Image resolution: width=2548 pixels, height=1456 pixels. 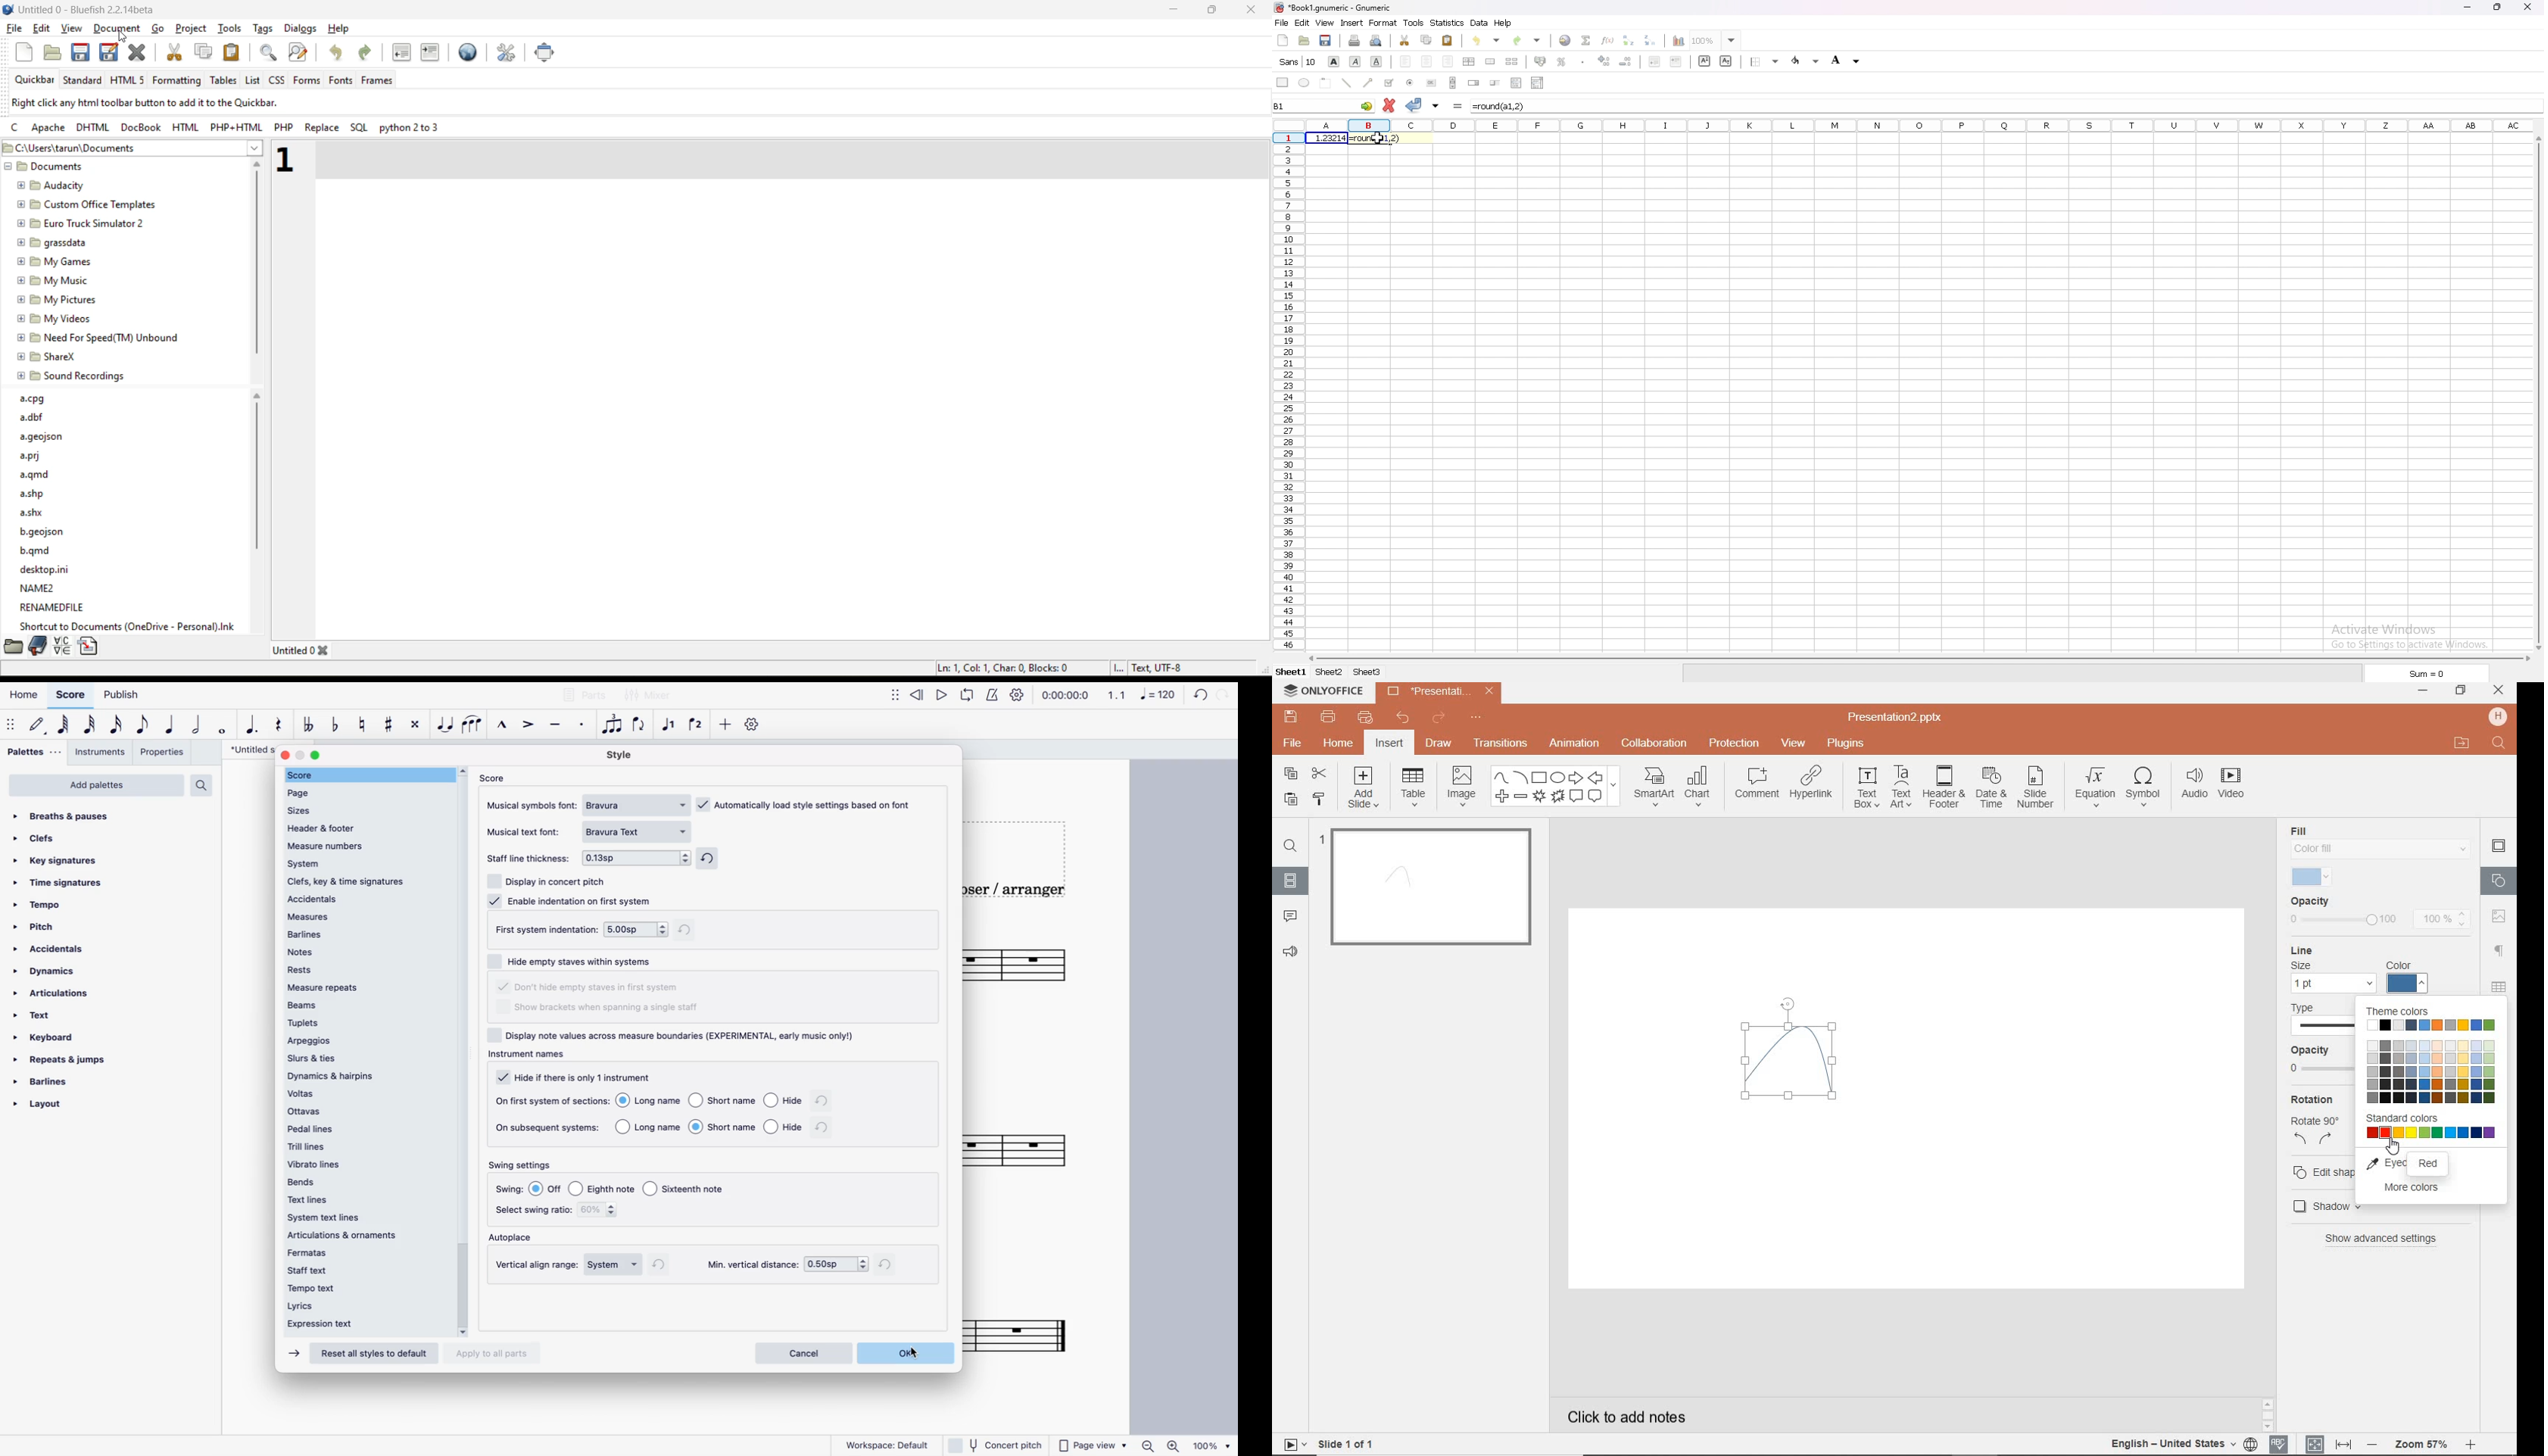 I want to click on dynamics, so click(x=47, y=973).